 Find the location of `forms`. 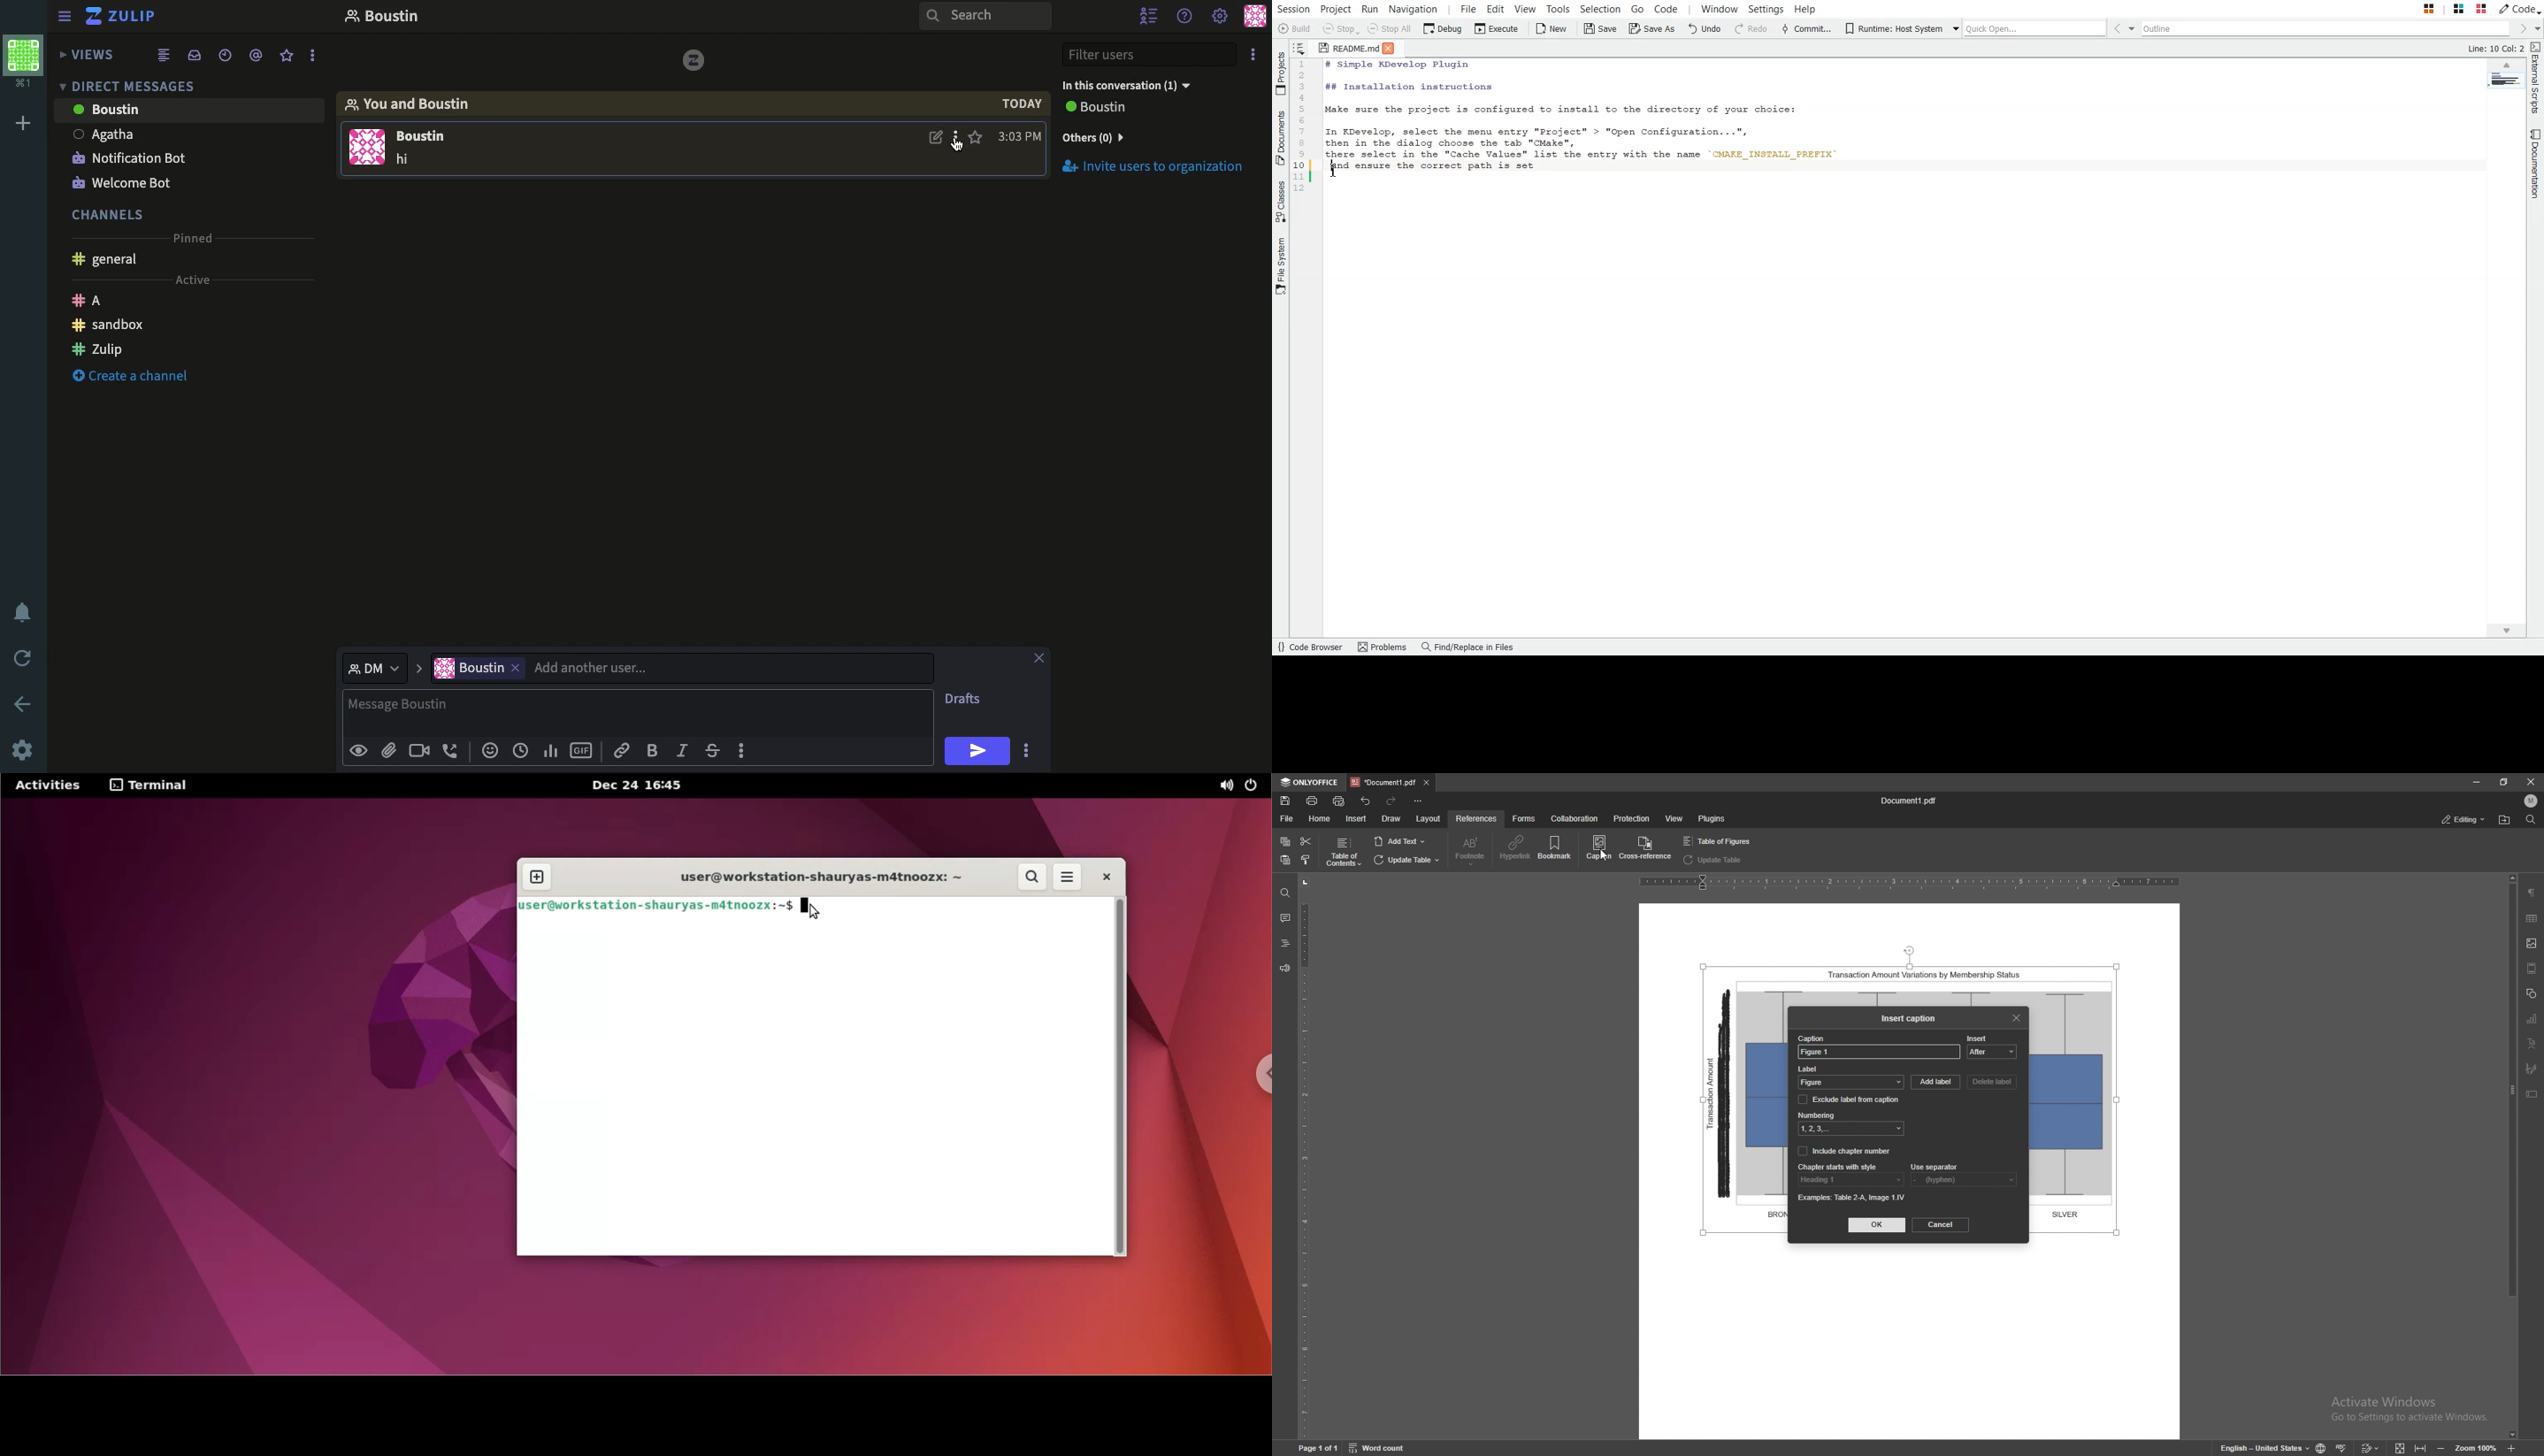

forms is located at coordinates (1525, 819).